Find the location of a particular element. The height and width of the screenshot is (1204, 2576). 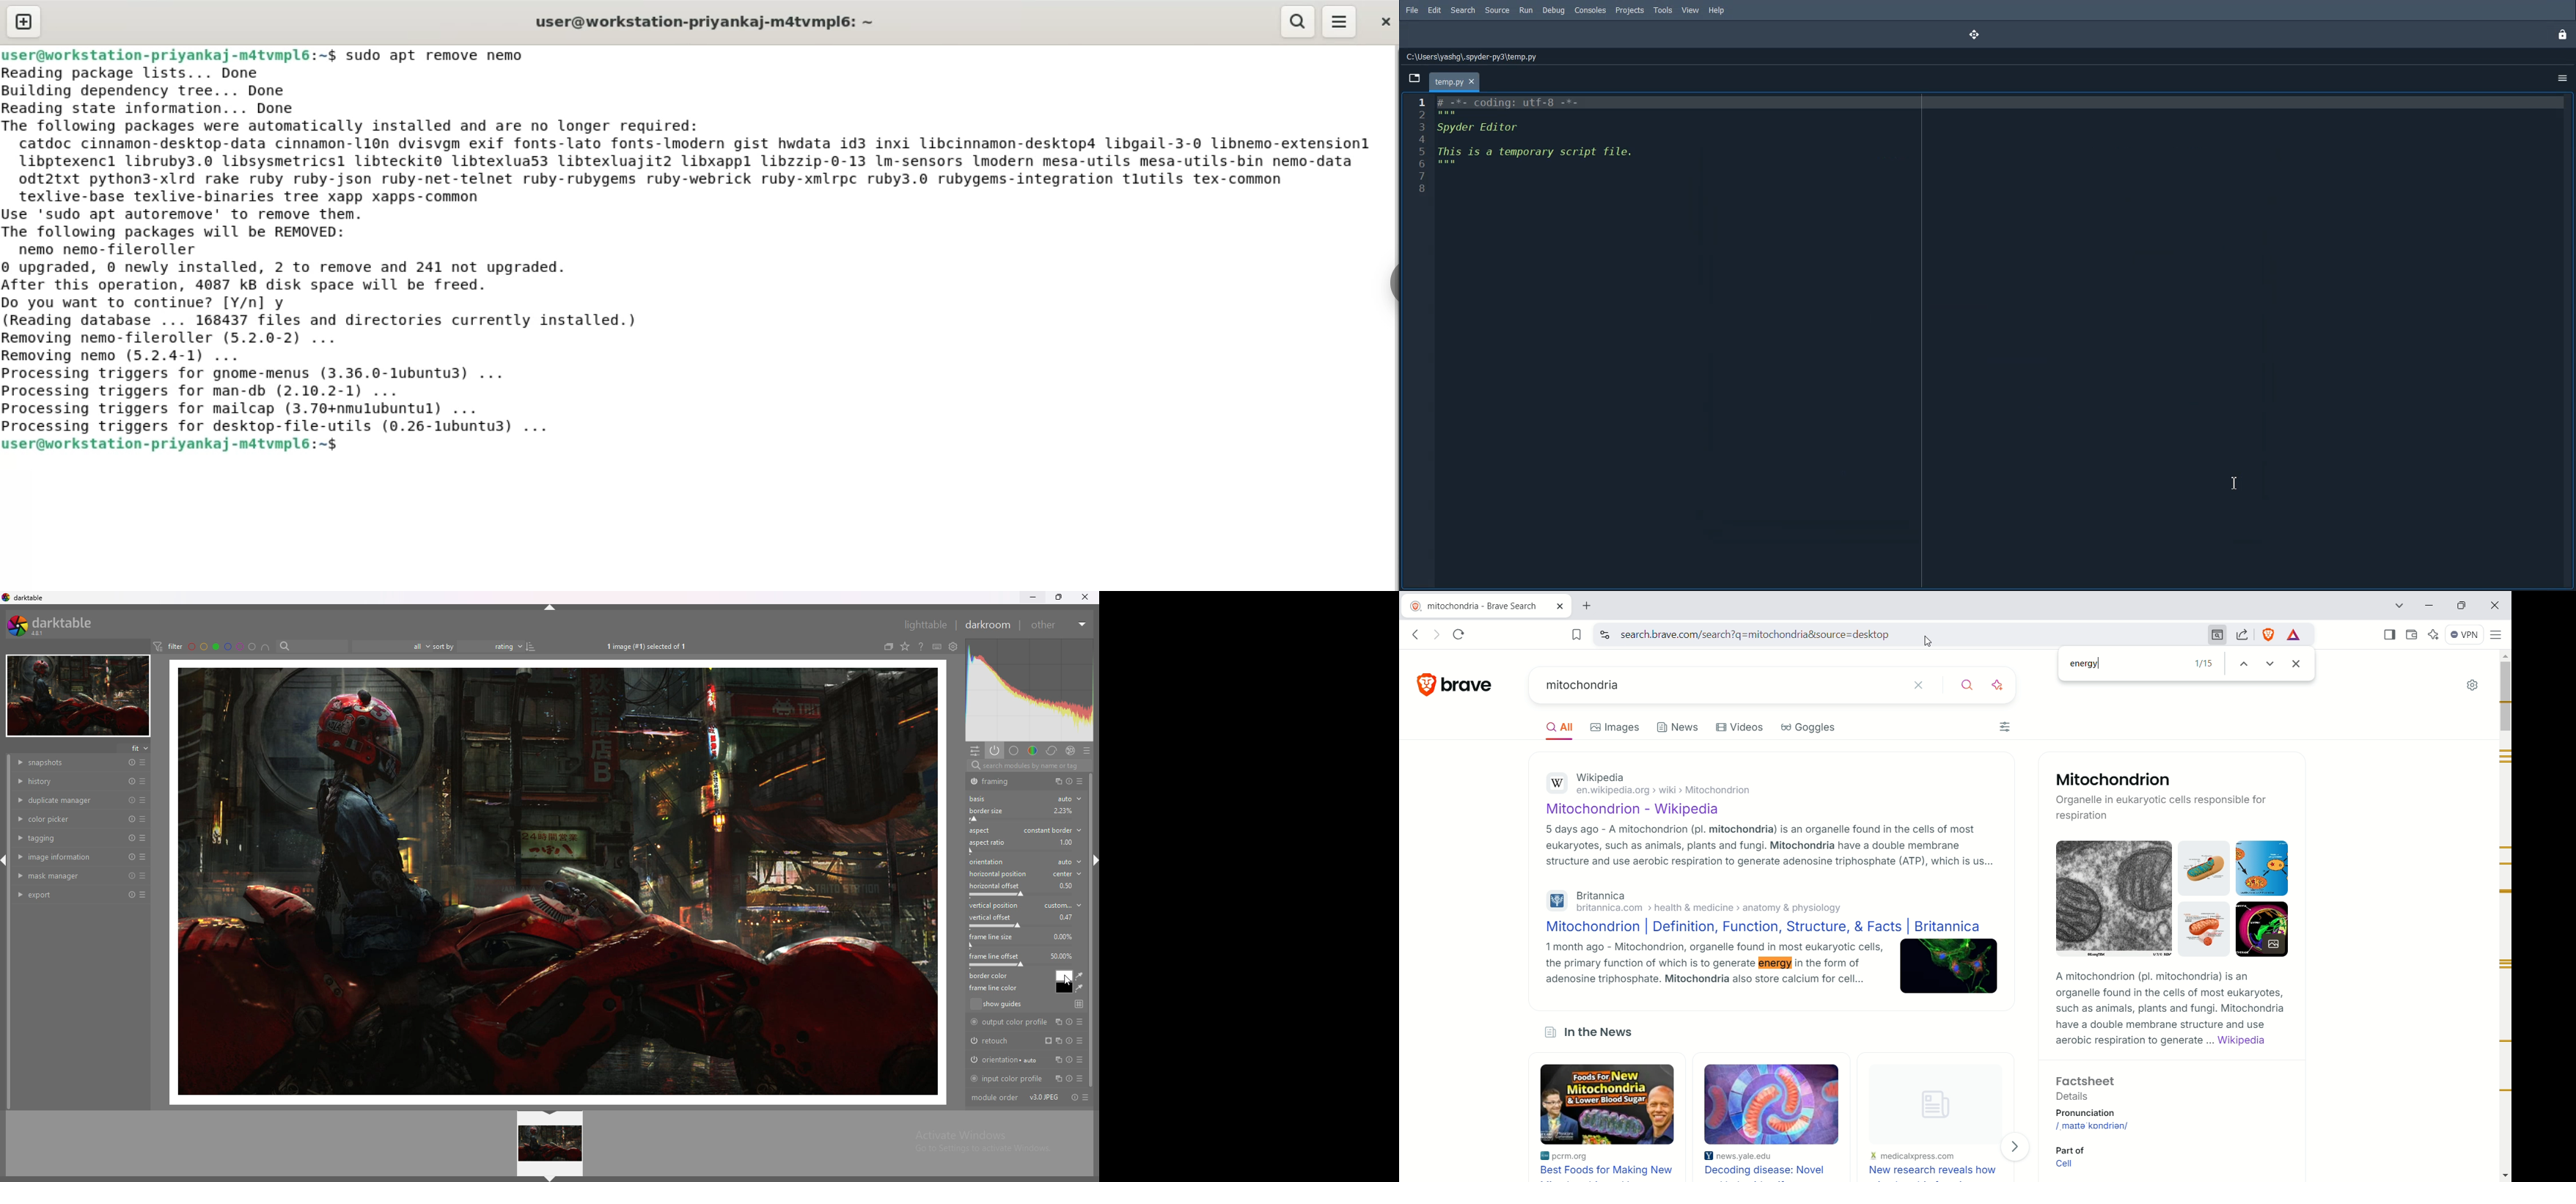

search bar is located at coordinates (311, 645).